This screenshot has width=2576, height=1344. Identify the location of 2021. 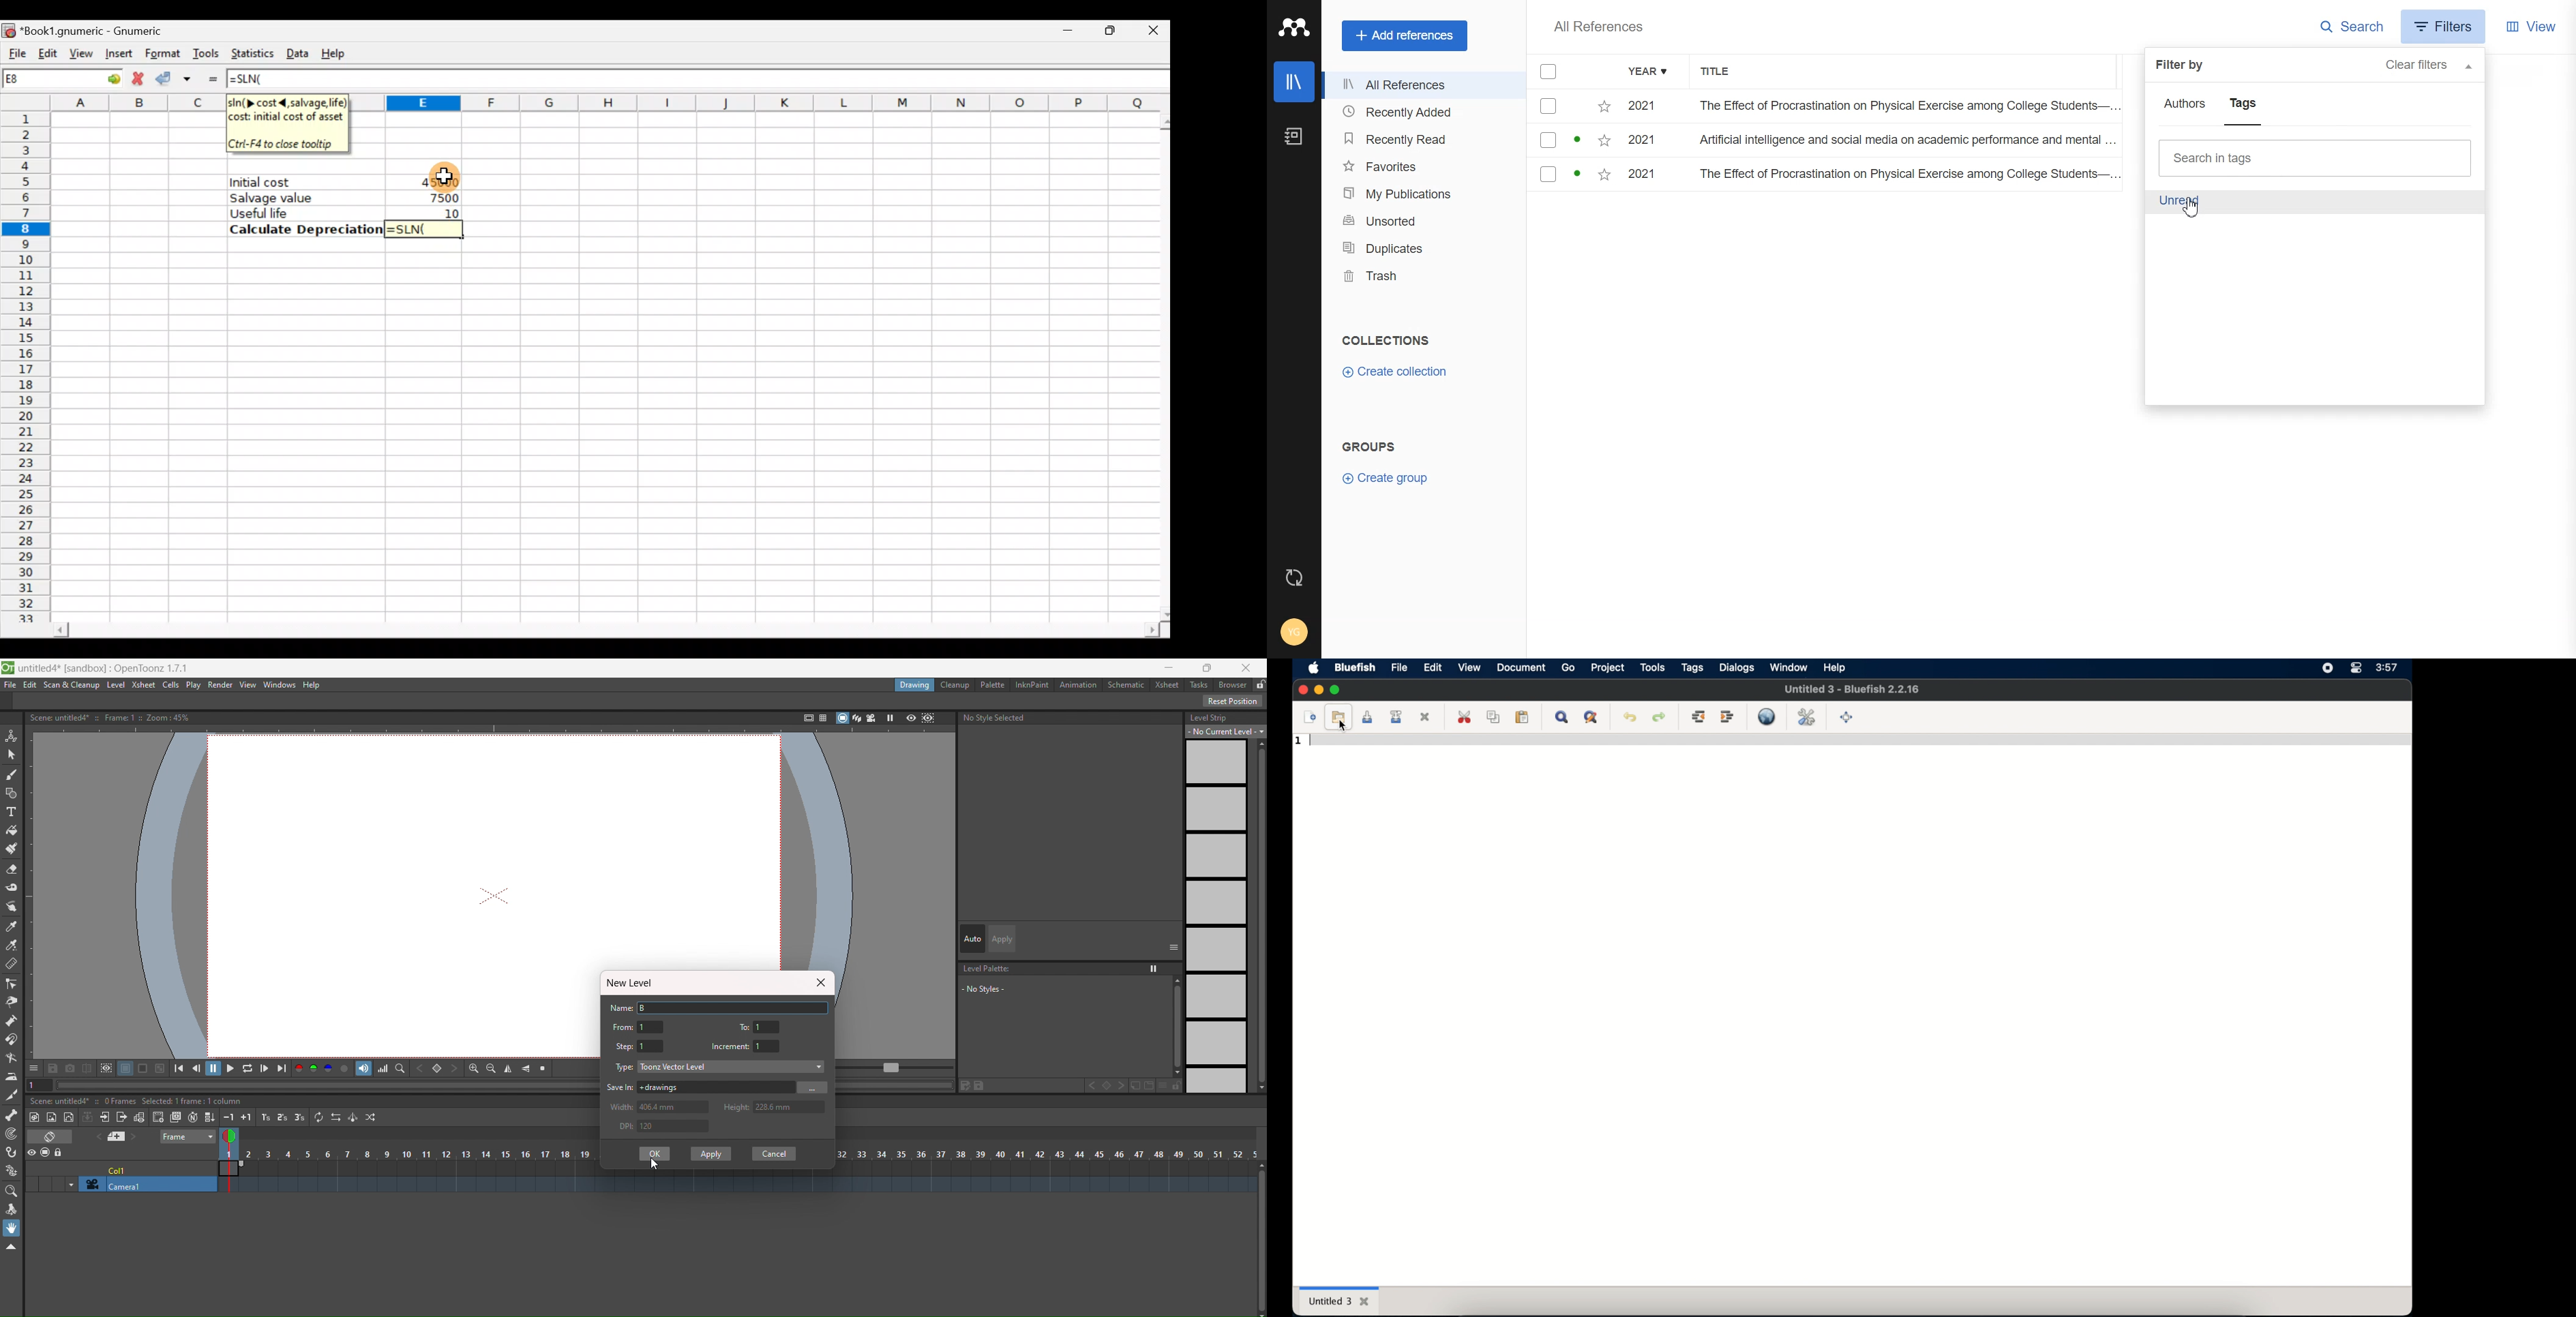
(1647, 142).